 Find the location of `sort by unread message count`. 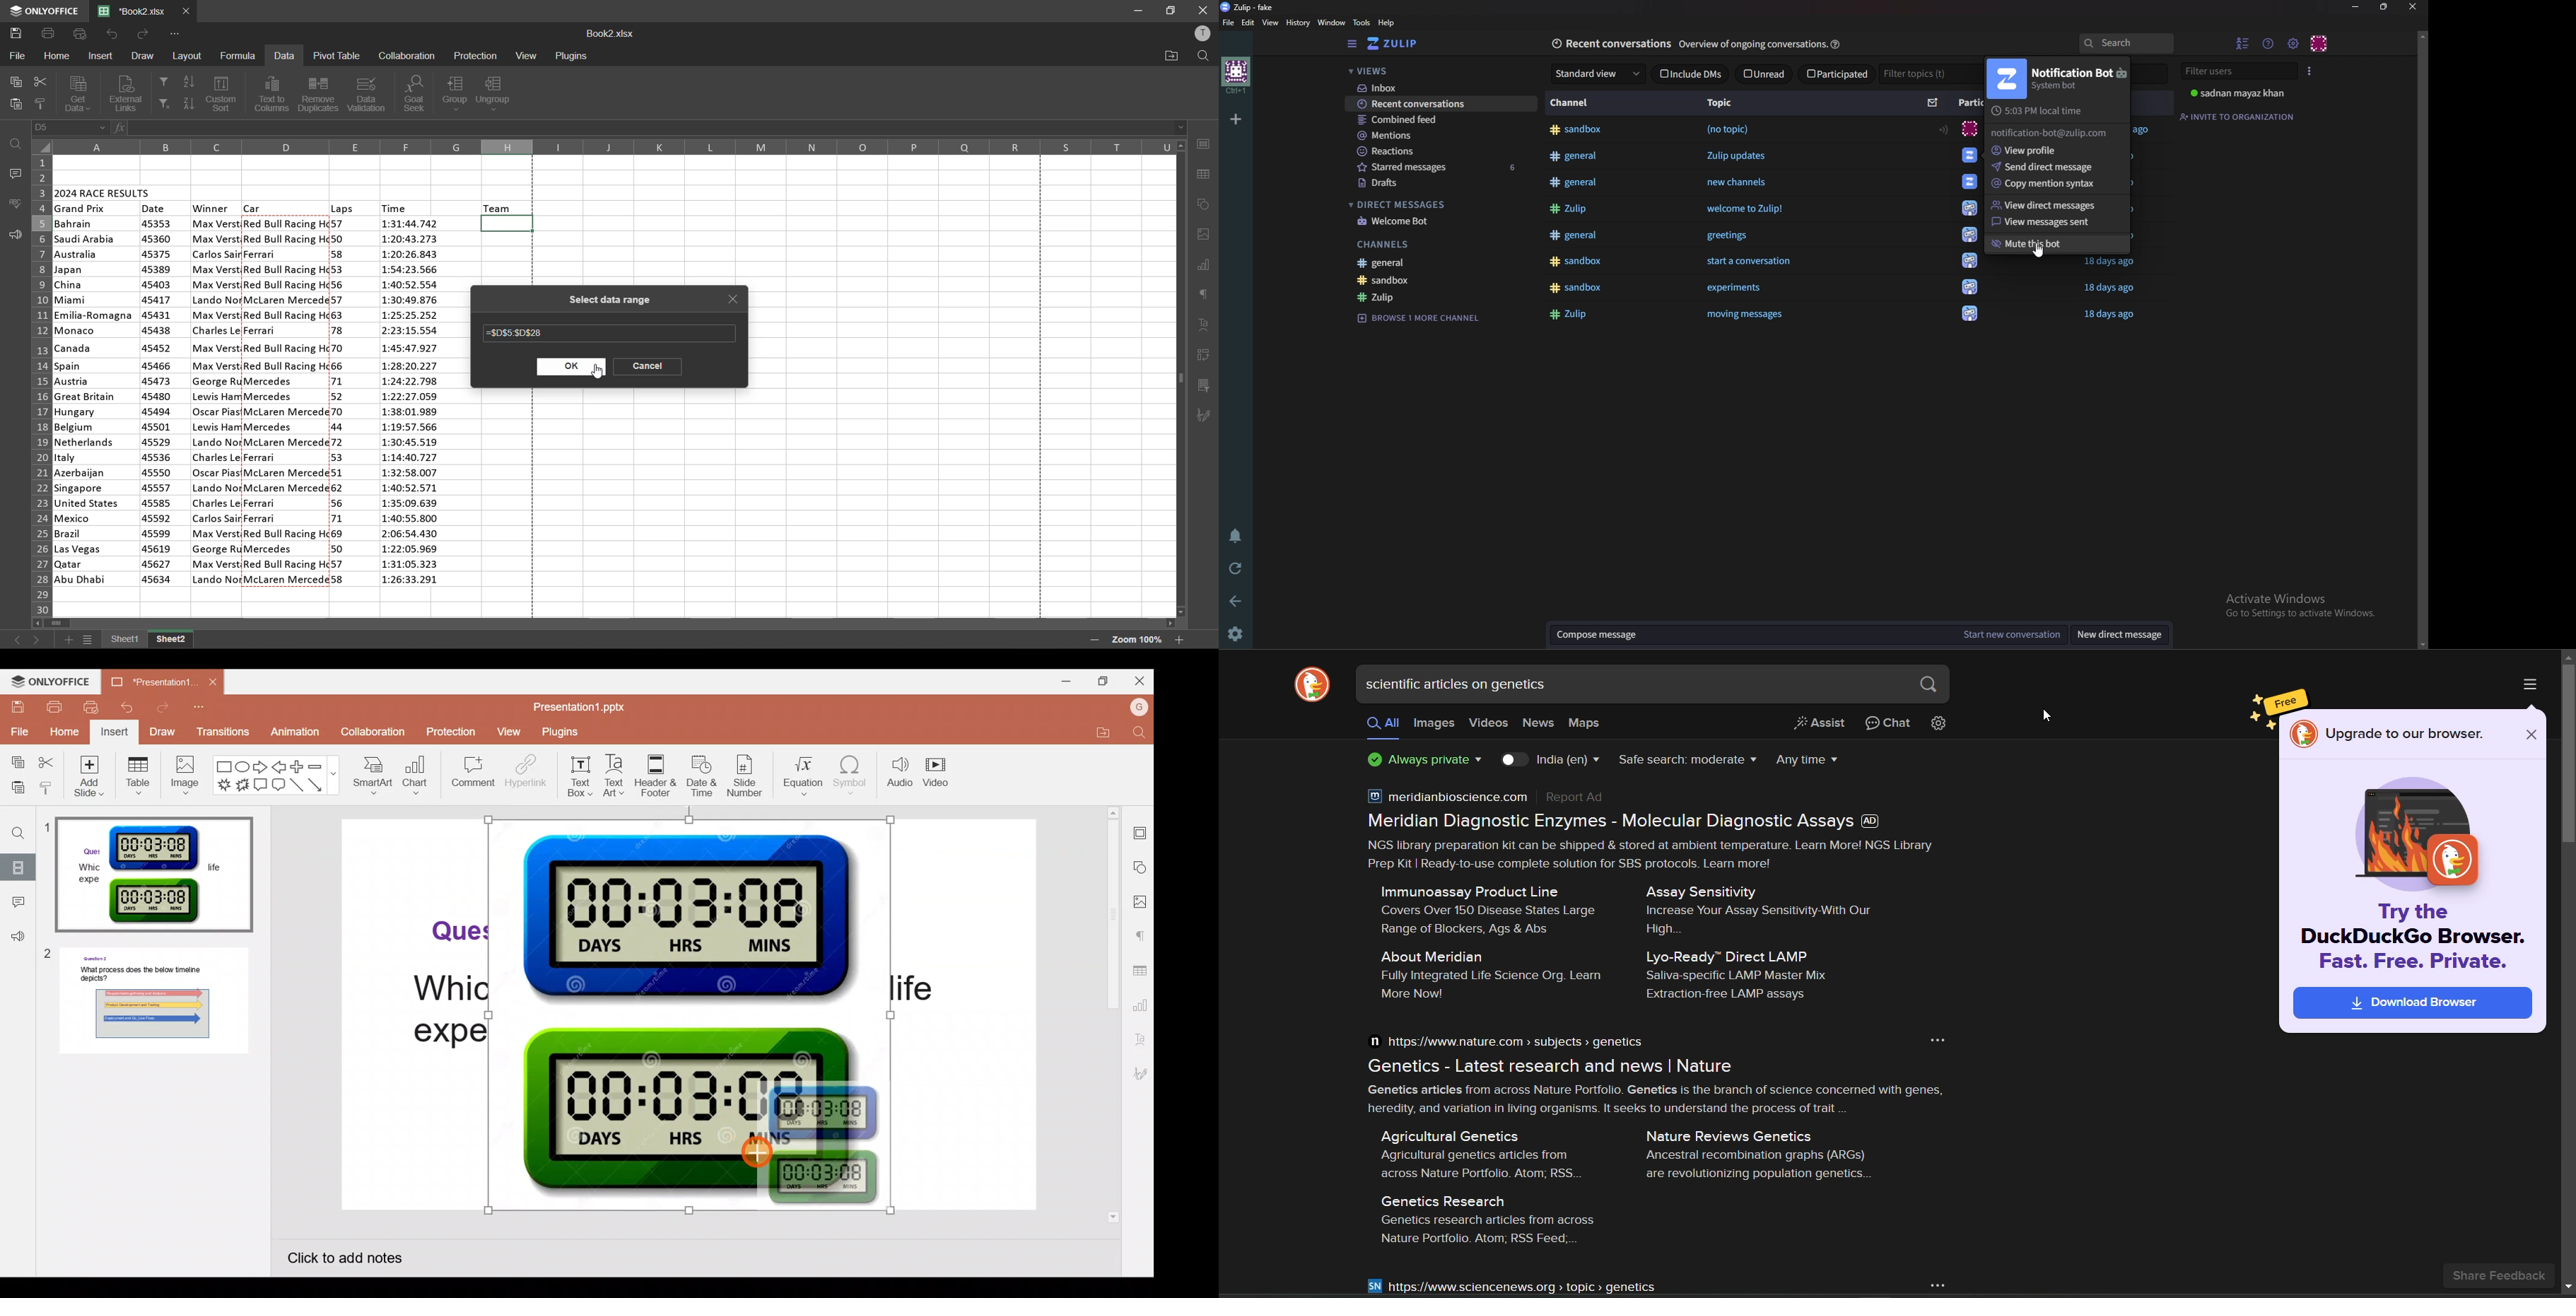

sort by unread message count is located at coordinates (1933, 101).